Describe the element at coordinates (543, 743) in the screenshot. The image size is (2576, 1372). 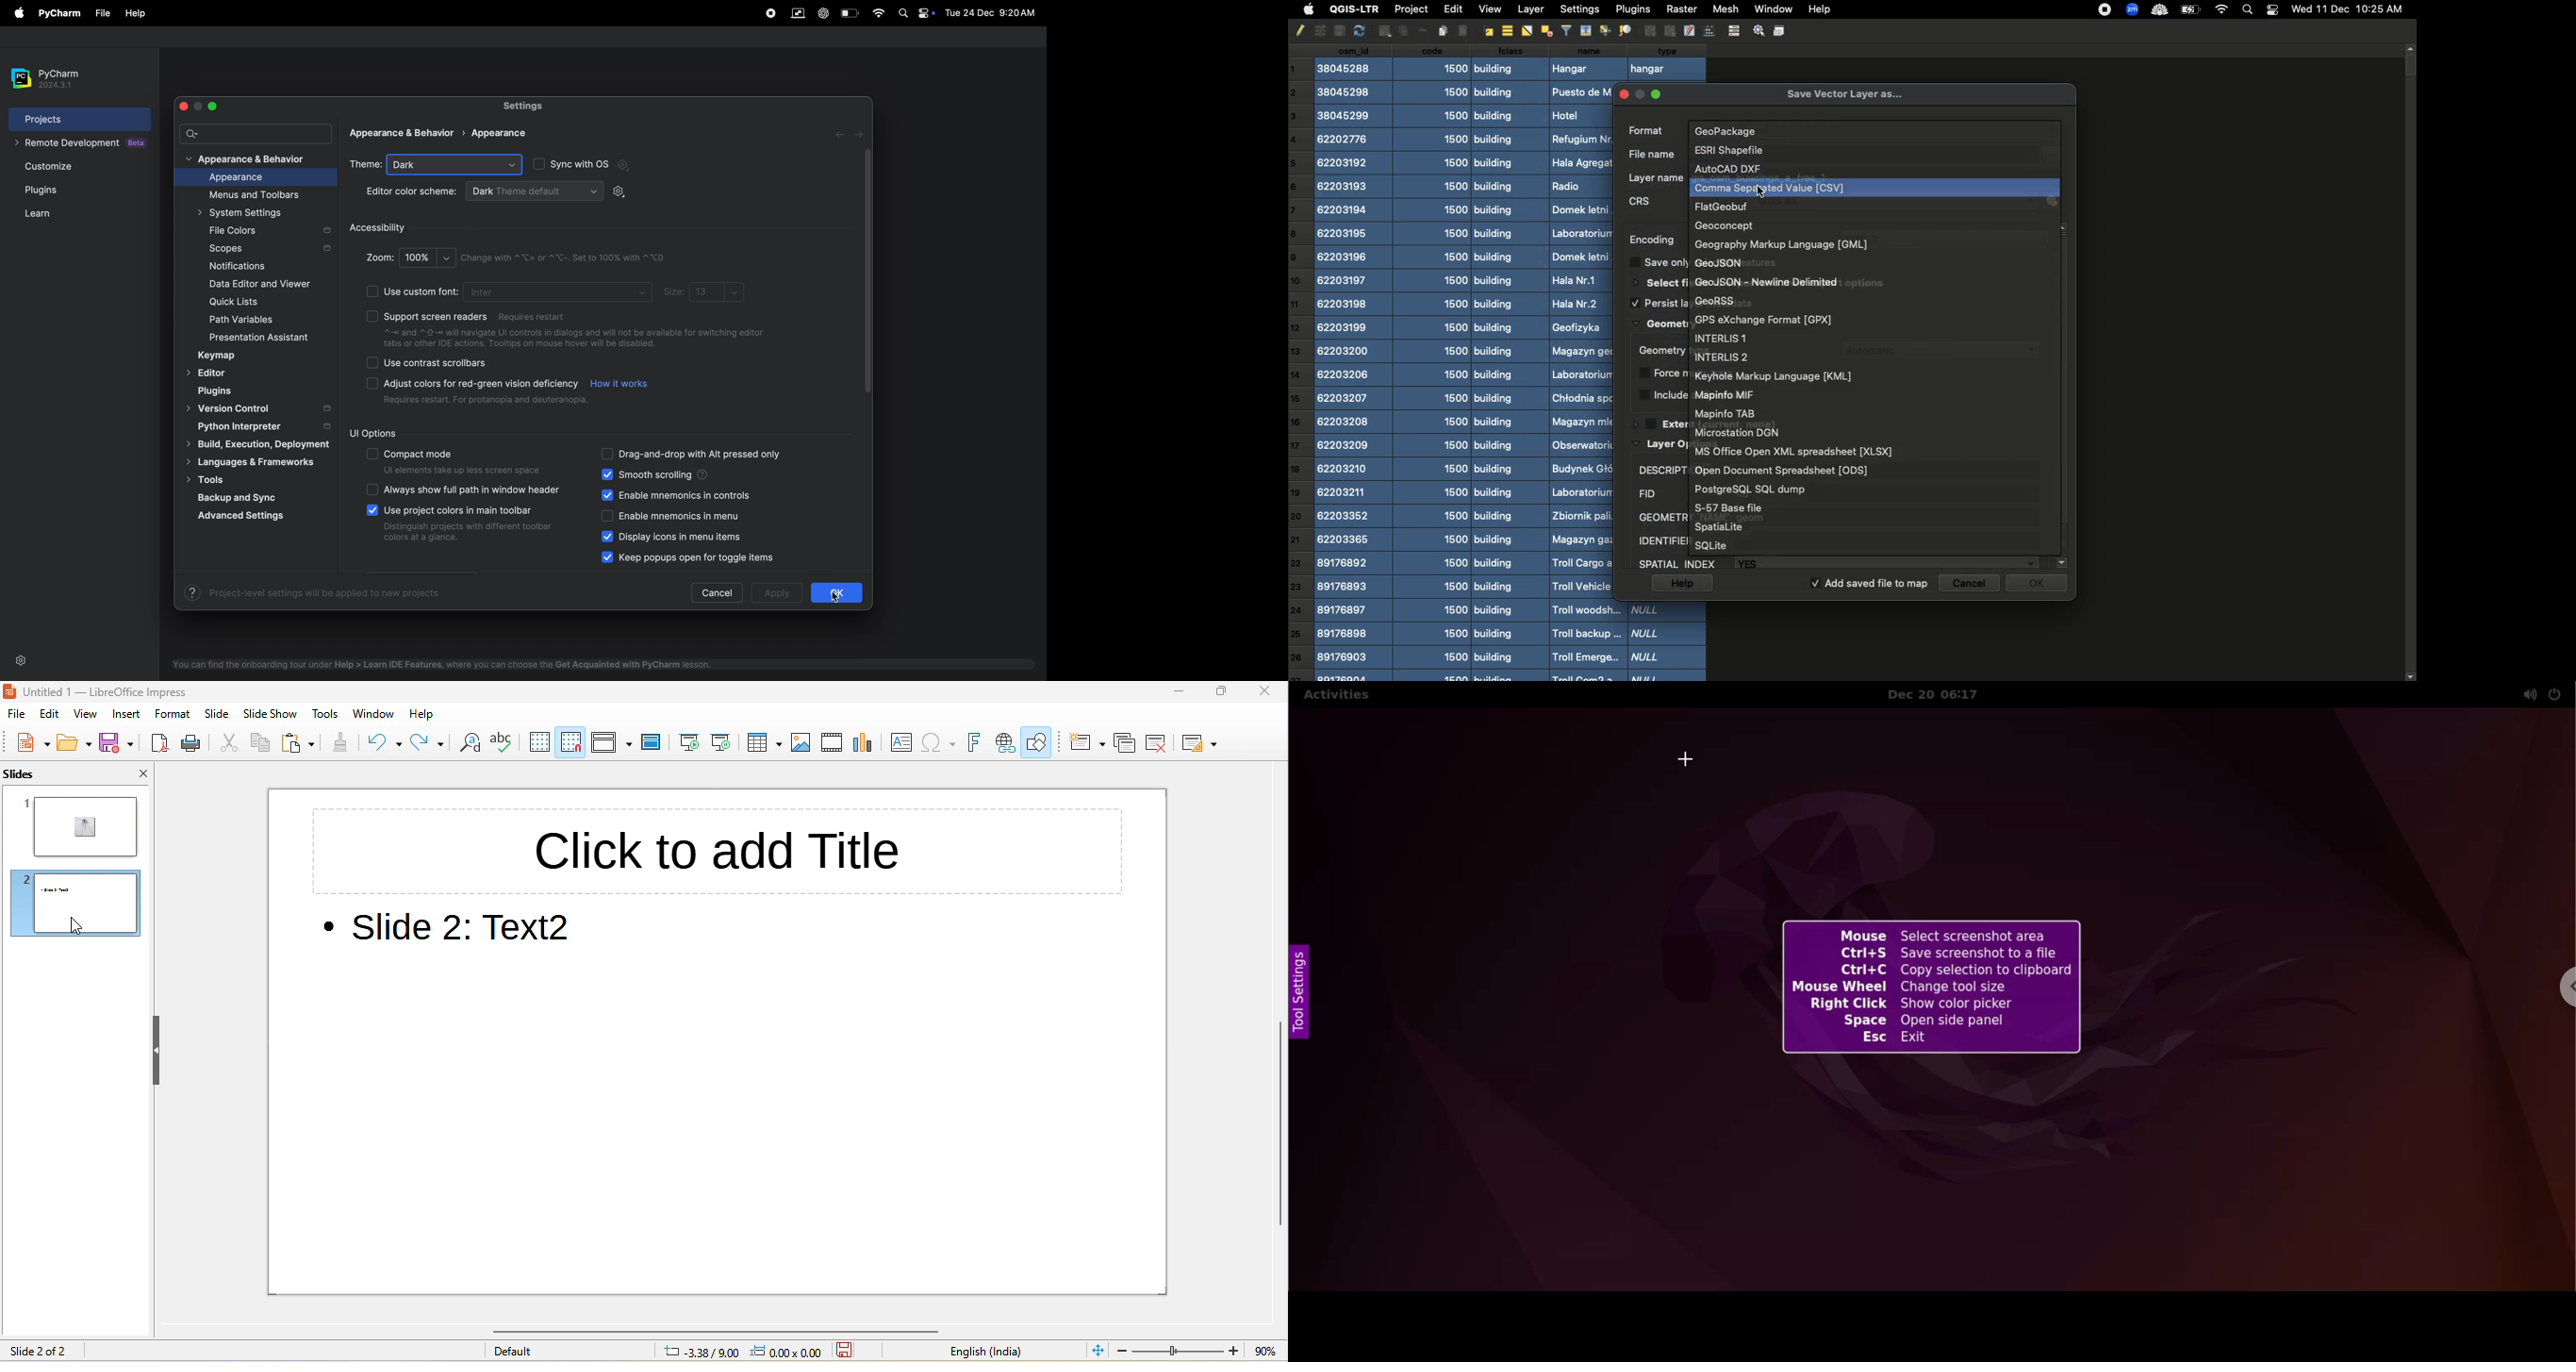
I see `display grid` at that location.